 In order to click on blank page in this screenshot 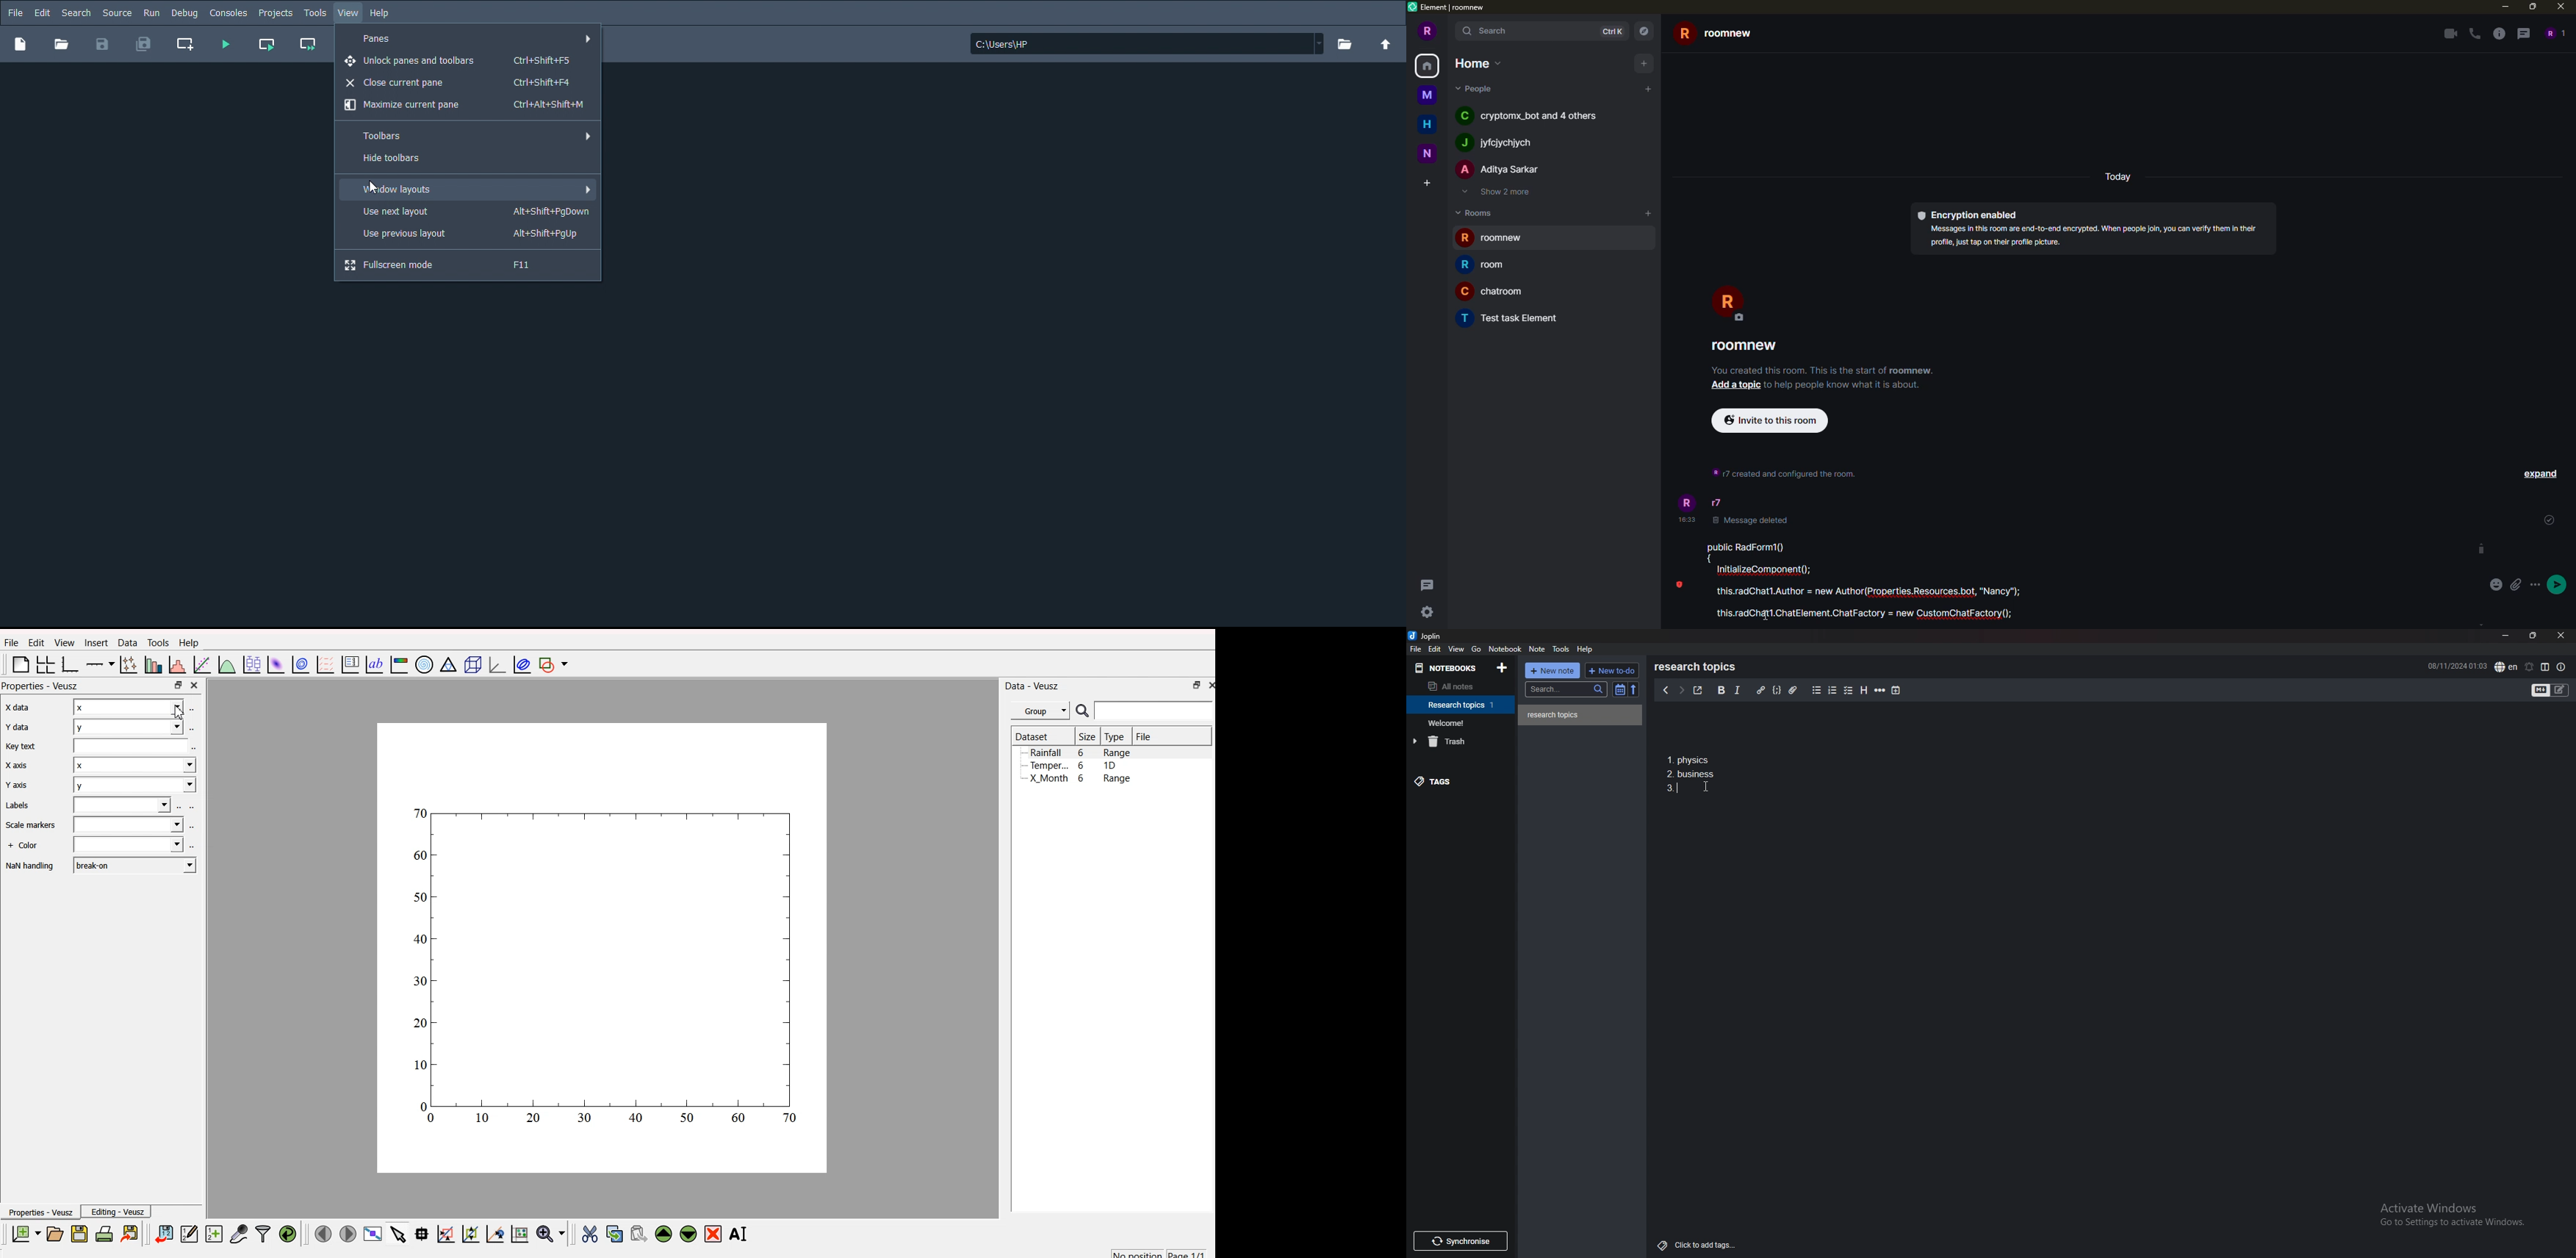, I will do `click(18, 666)`.